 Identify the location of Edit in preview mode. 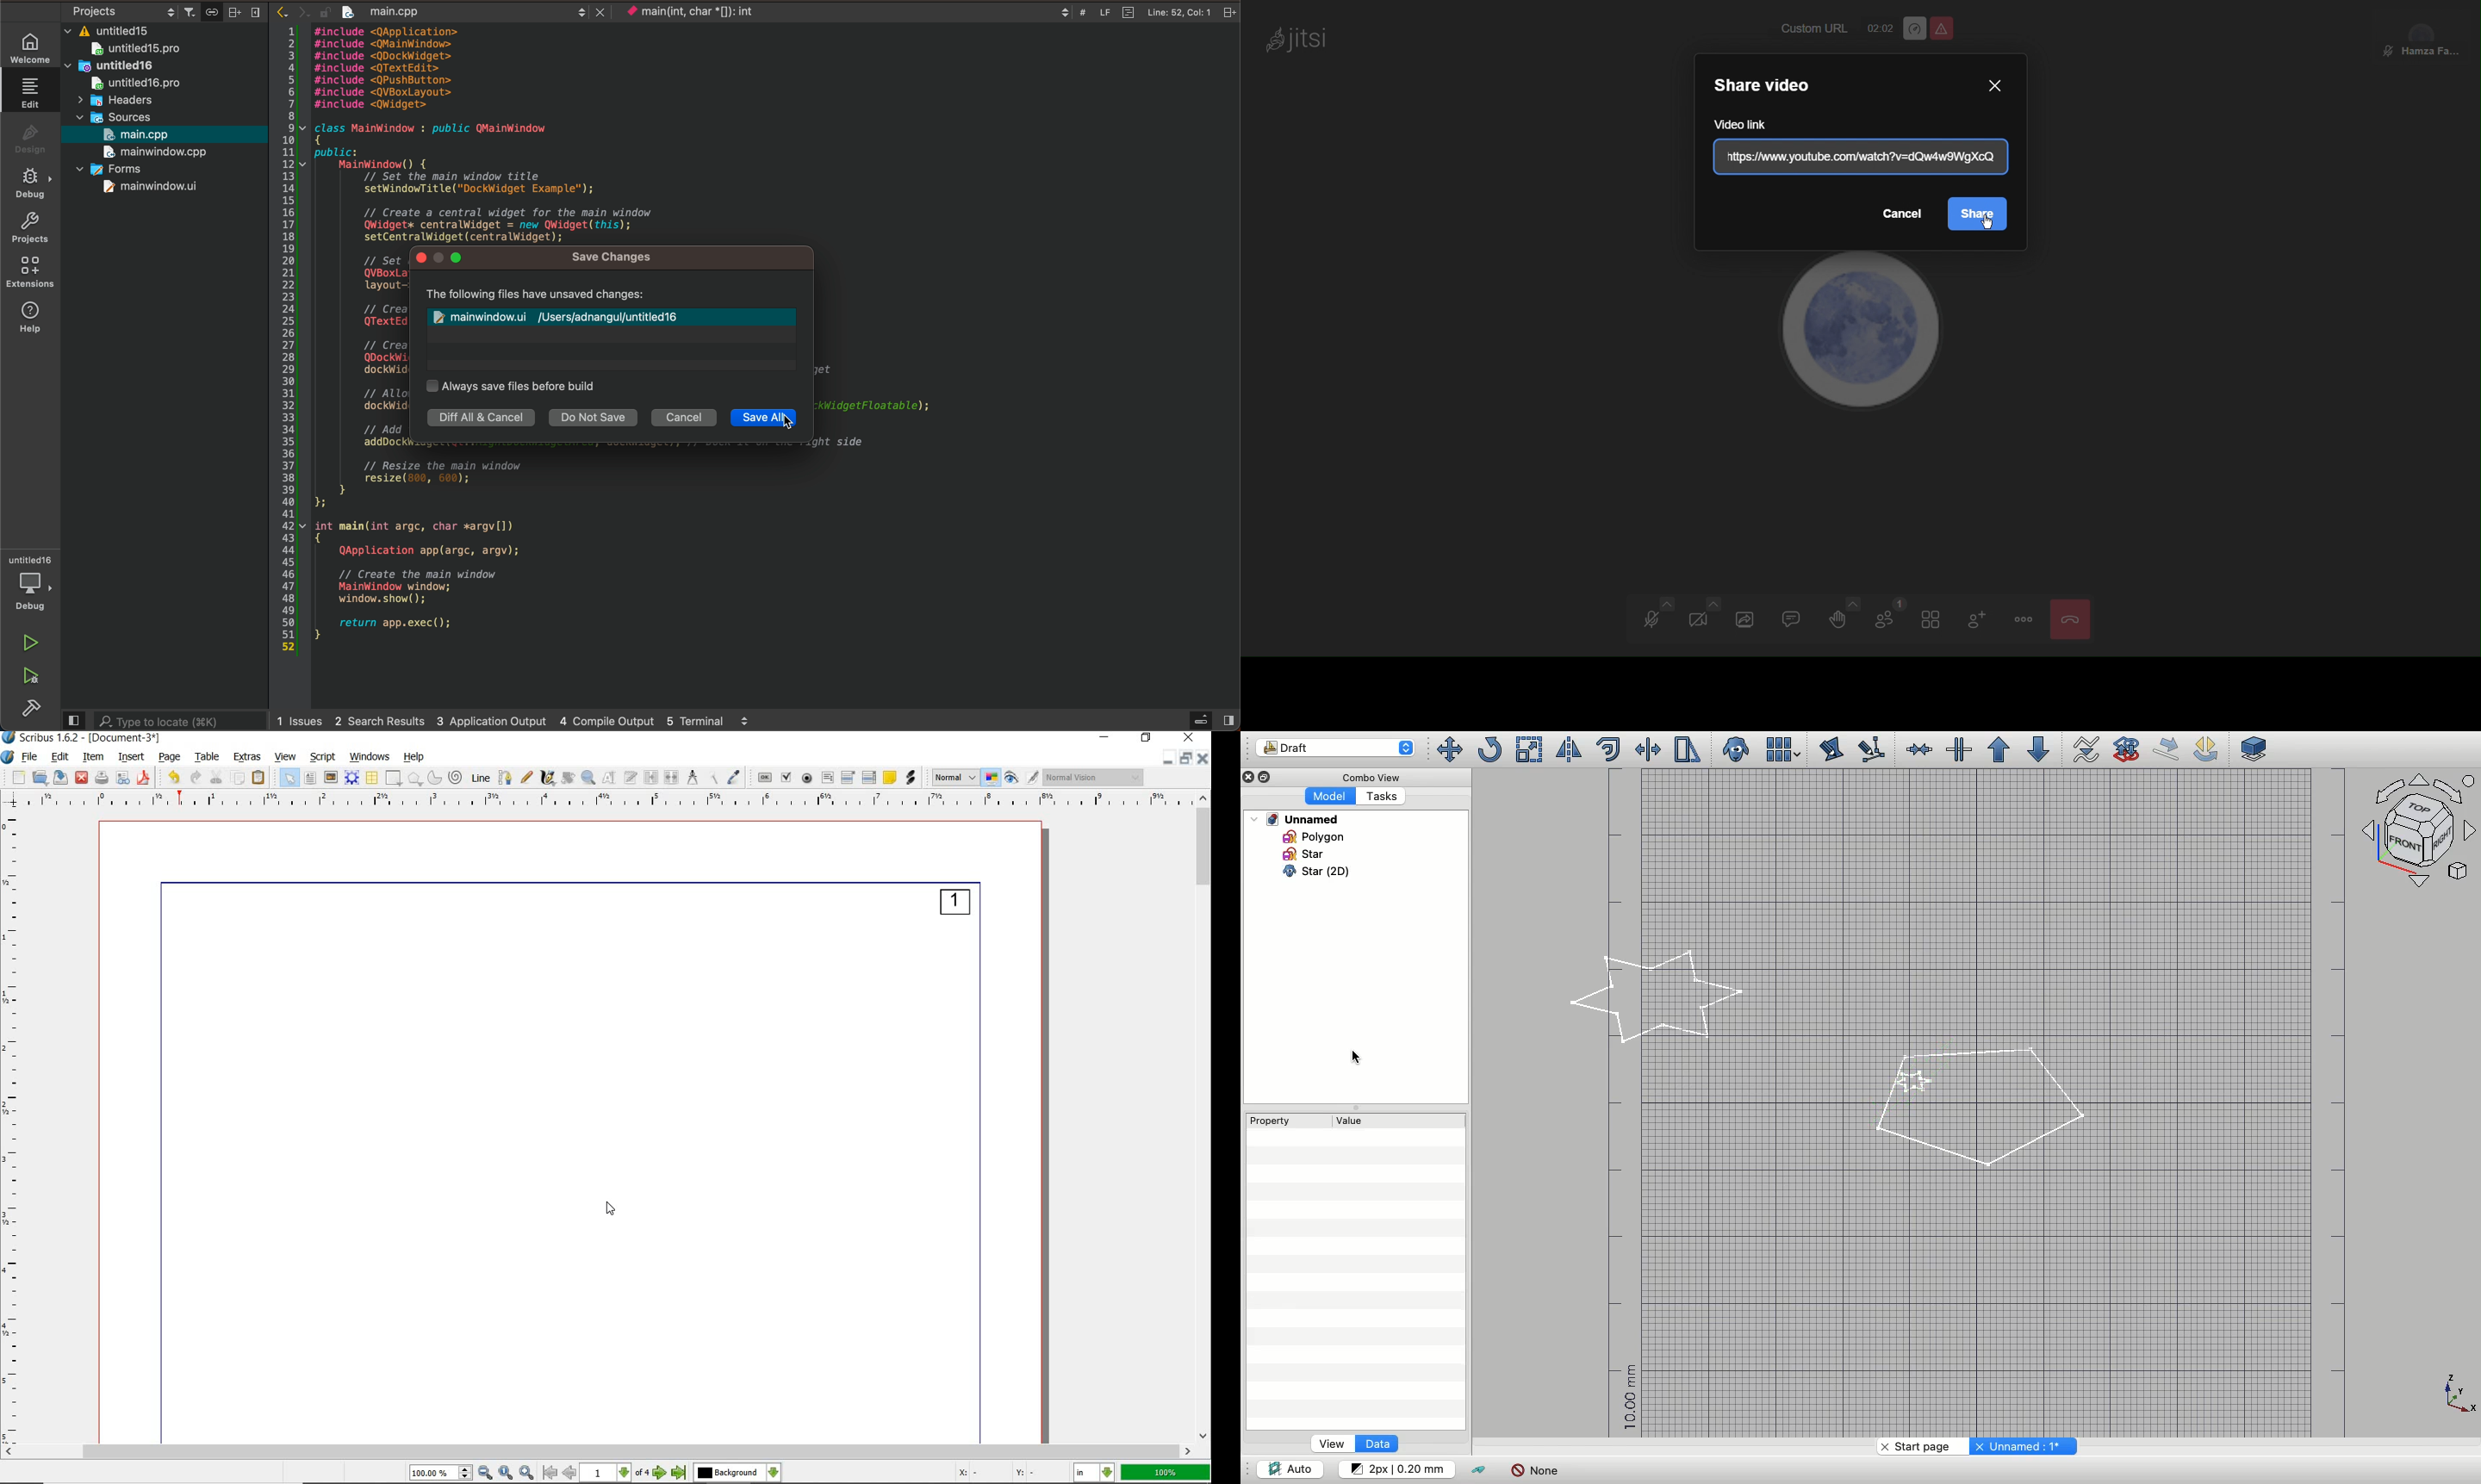
(1033, 778).